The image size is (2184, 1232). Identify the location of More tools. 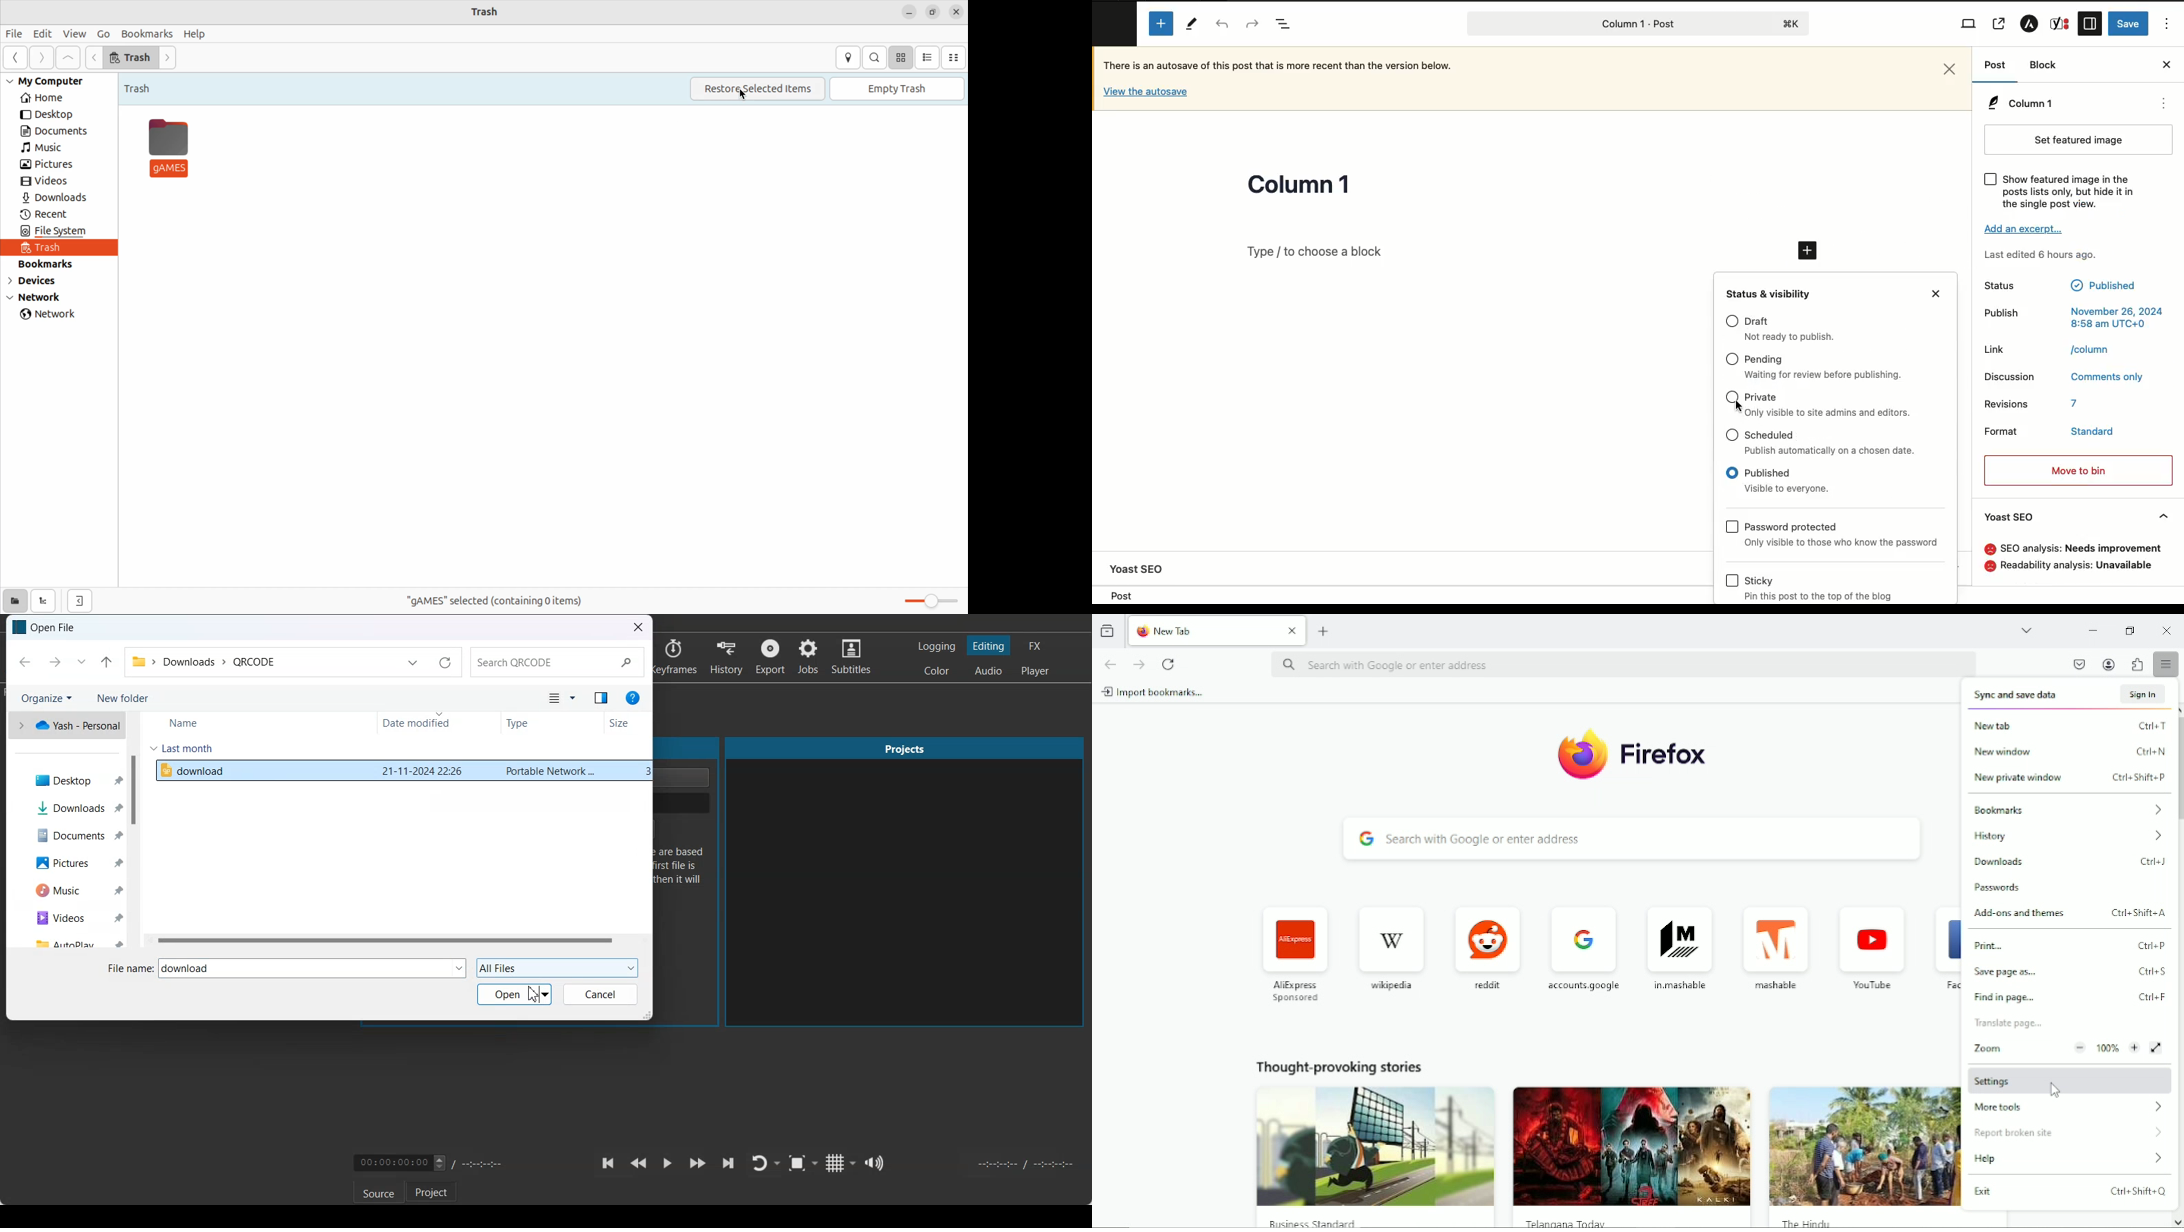
(2067, 1107).